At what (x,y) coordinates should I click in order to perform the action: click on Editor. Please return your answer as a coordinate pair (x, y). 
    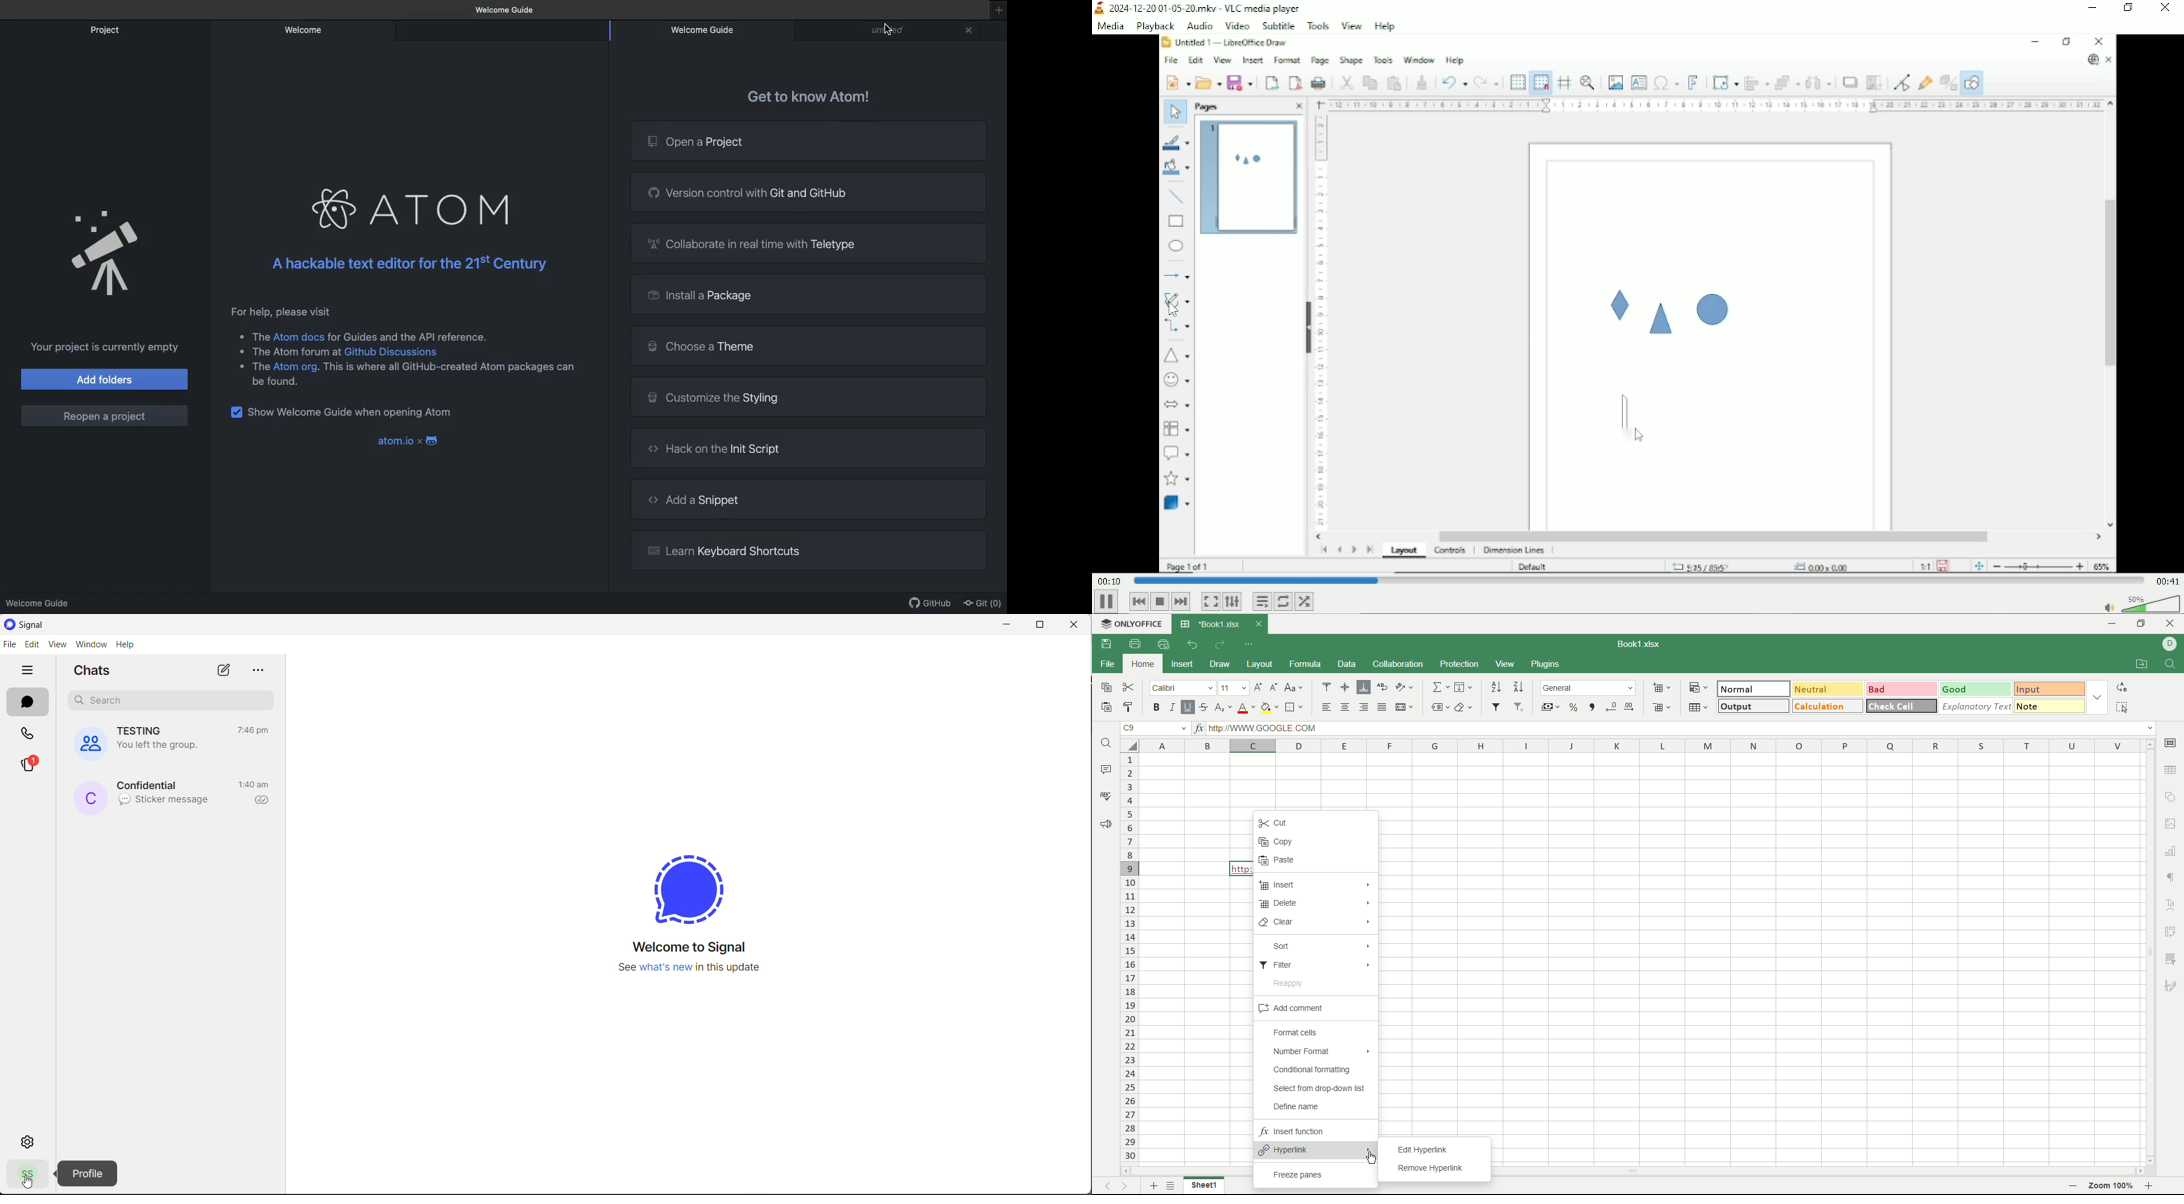
    Looking at the image, I should click on (889, 30).